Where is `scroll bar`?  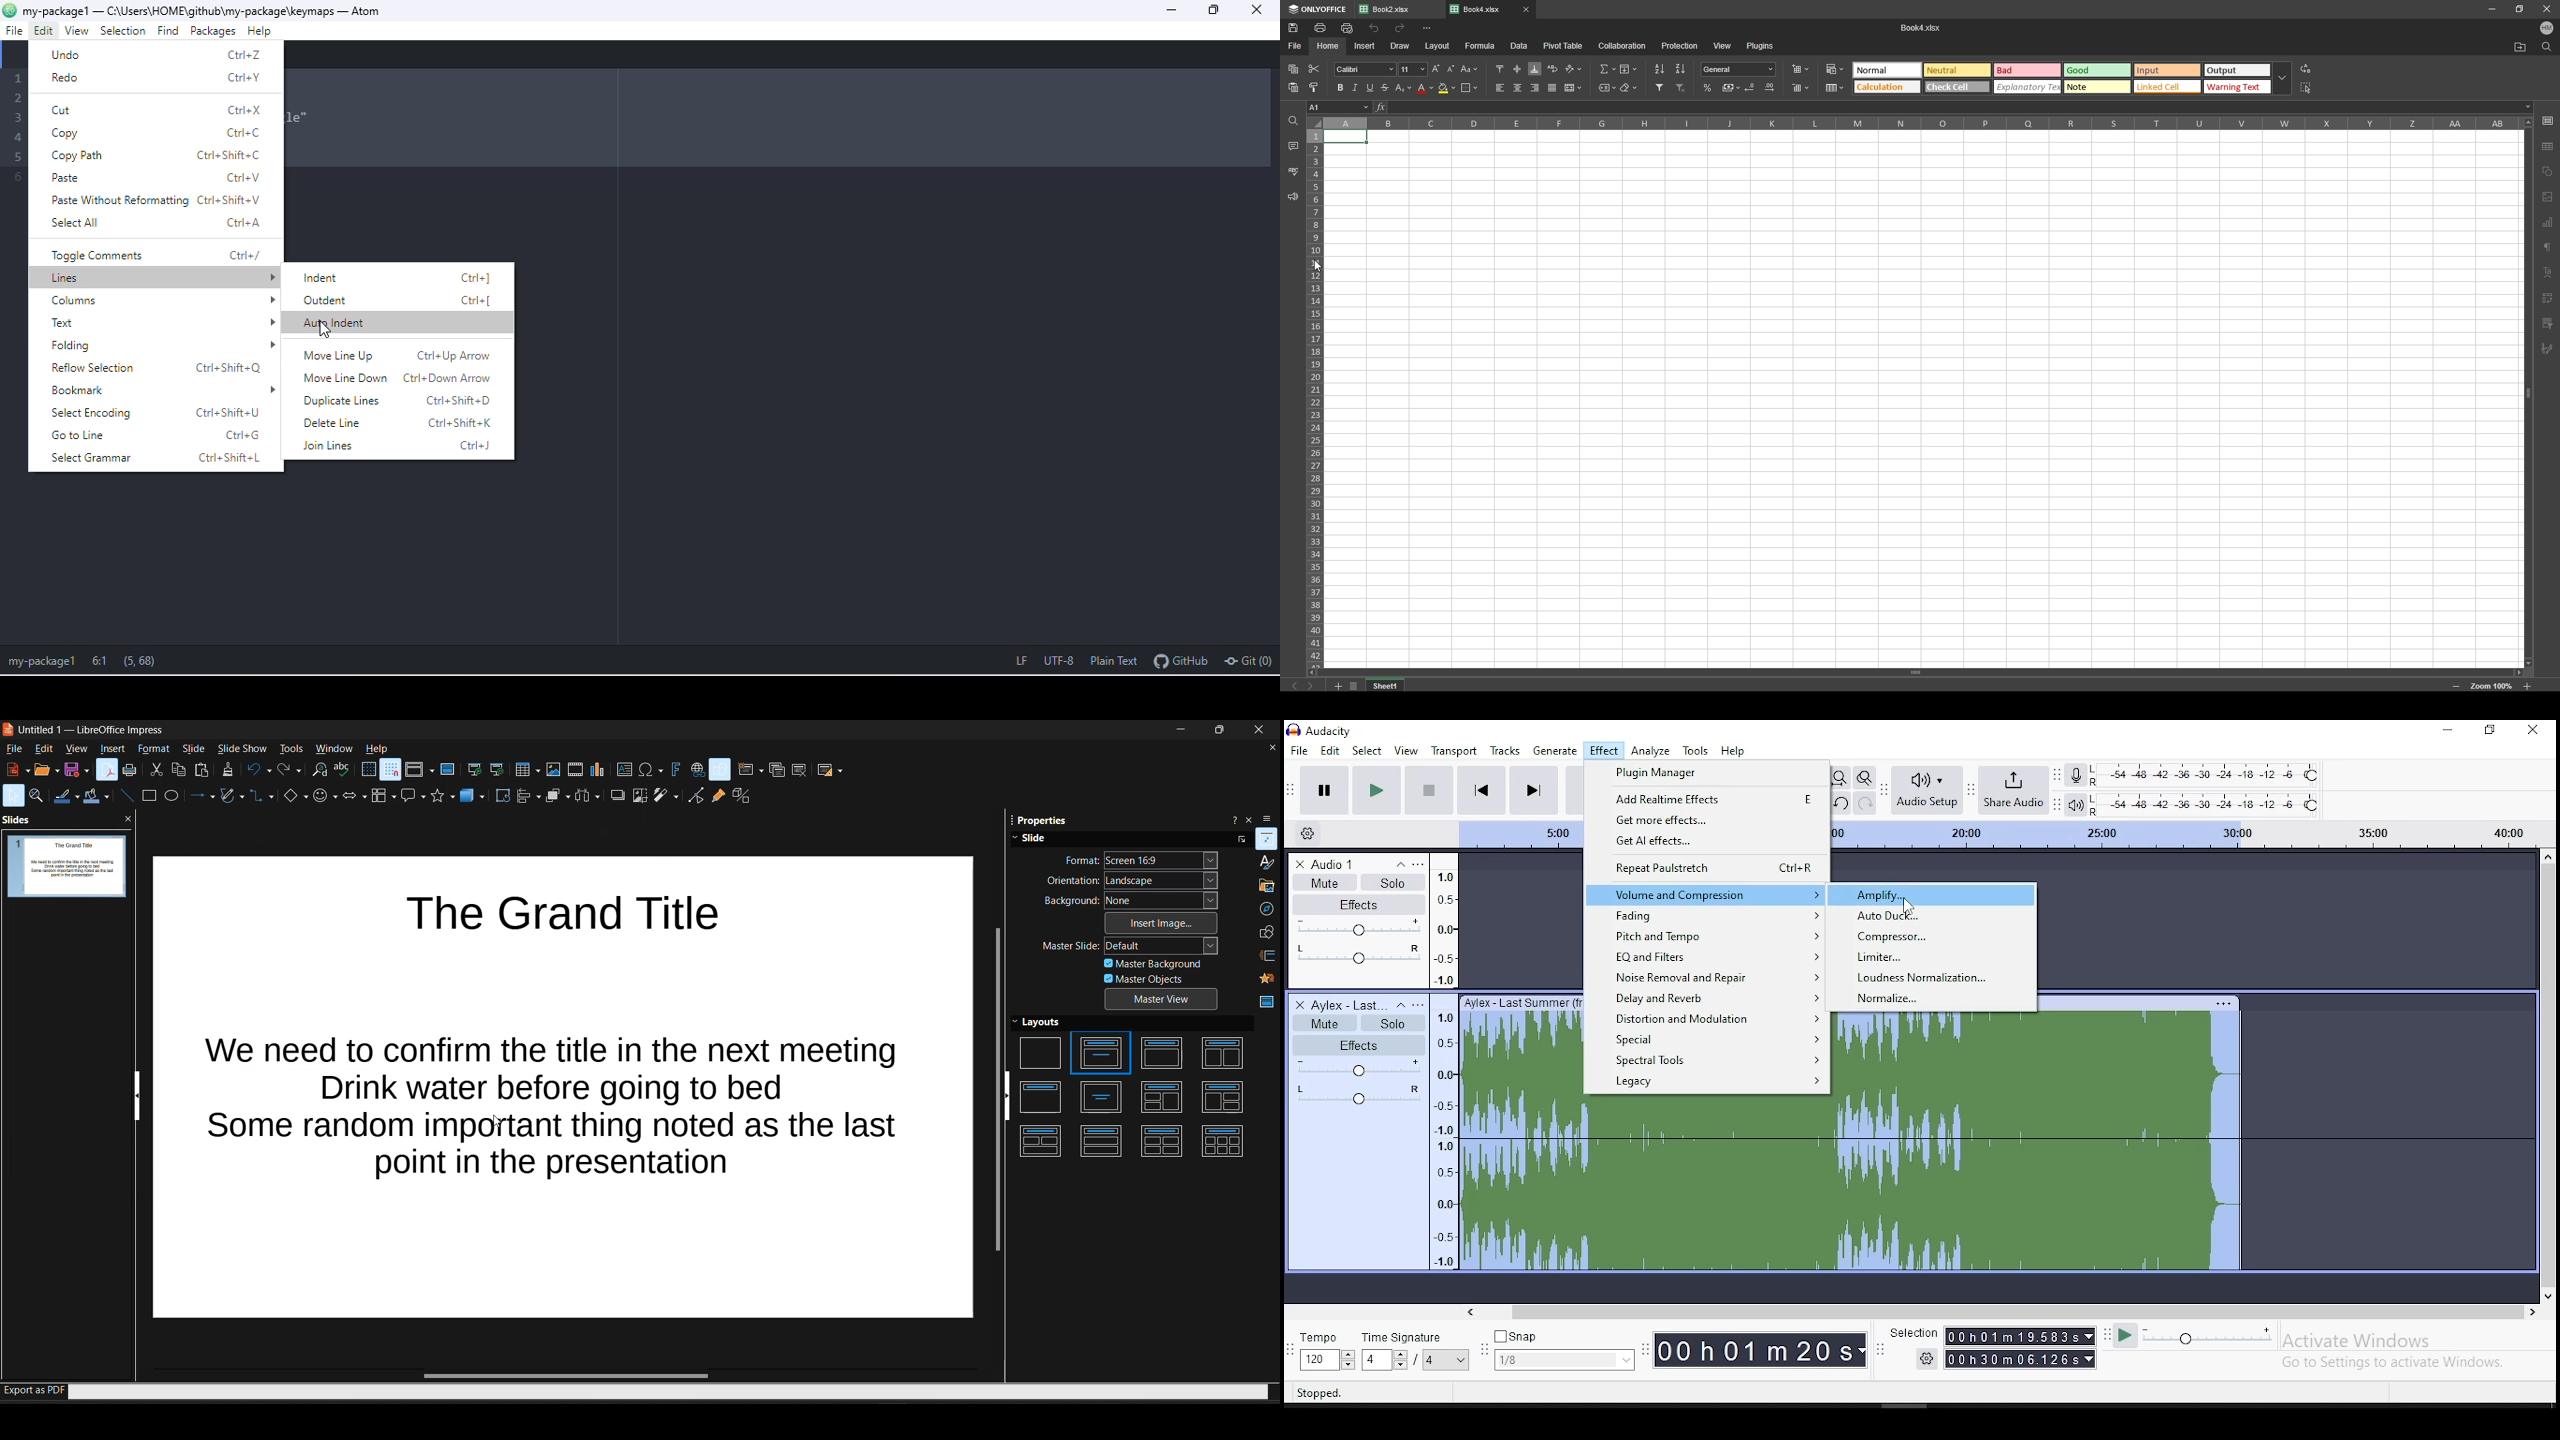
scroll bar is located at coordinates (2004, 1311).